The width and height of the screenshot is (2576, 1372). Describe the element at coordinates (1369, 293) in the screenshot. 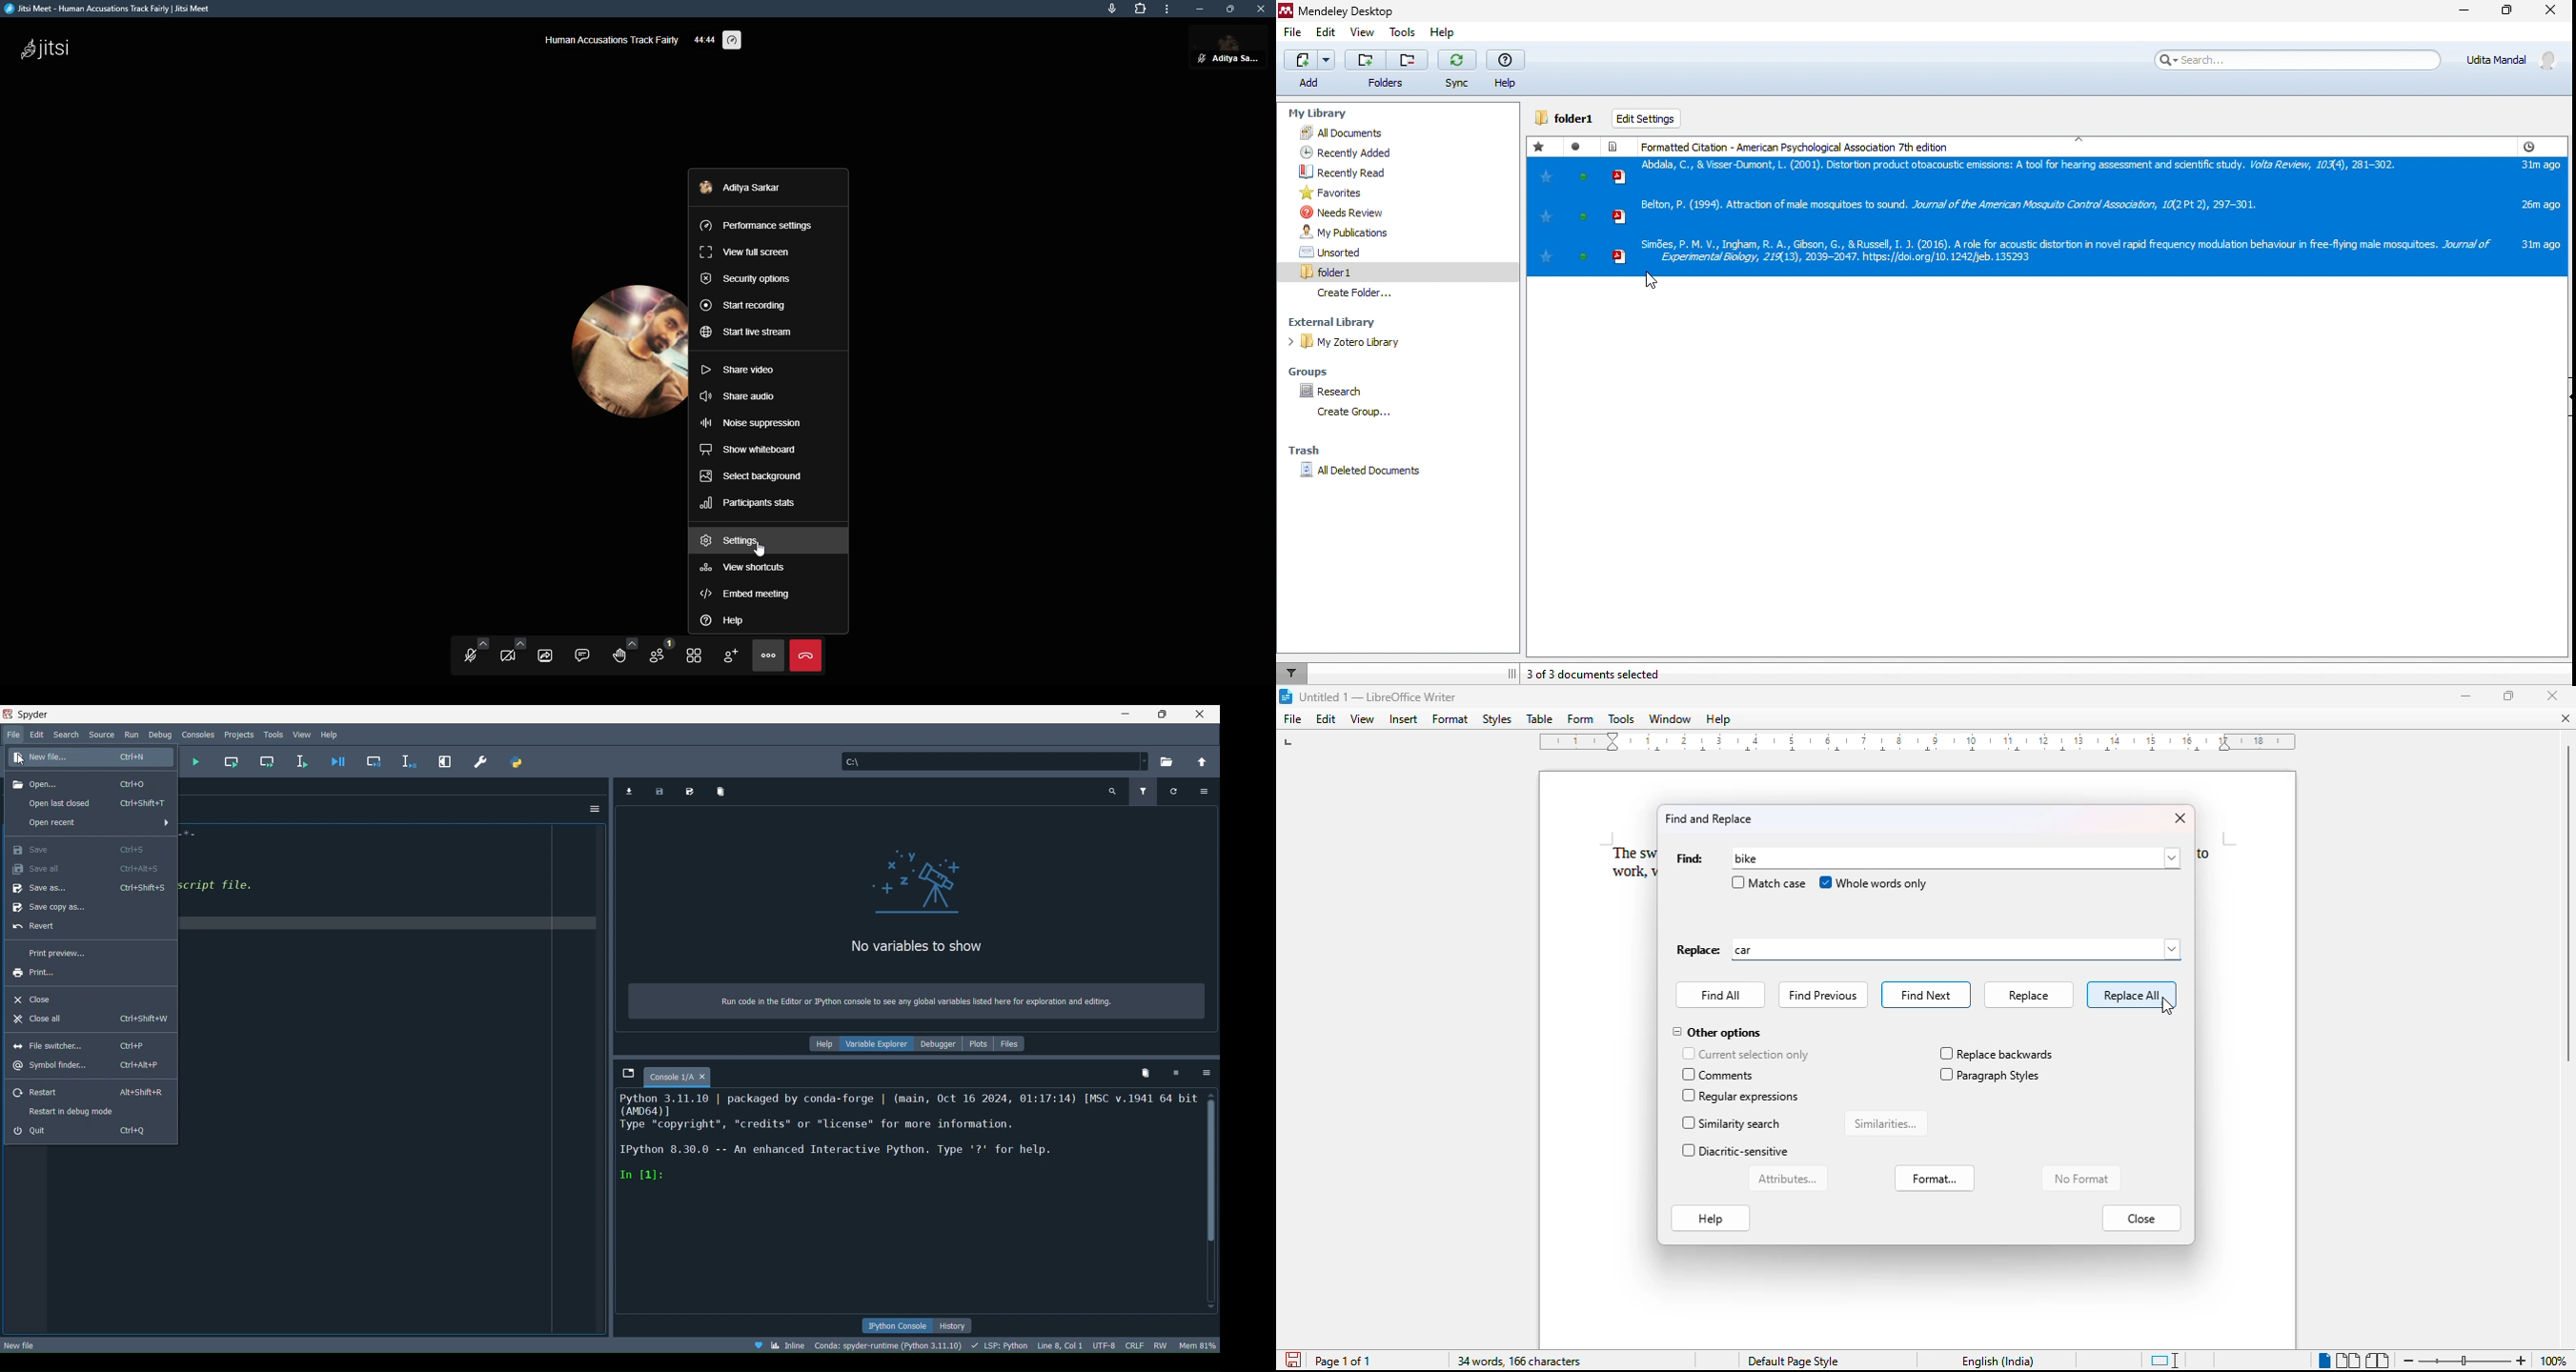

I see `create folder` at that location.